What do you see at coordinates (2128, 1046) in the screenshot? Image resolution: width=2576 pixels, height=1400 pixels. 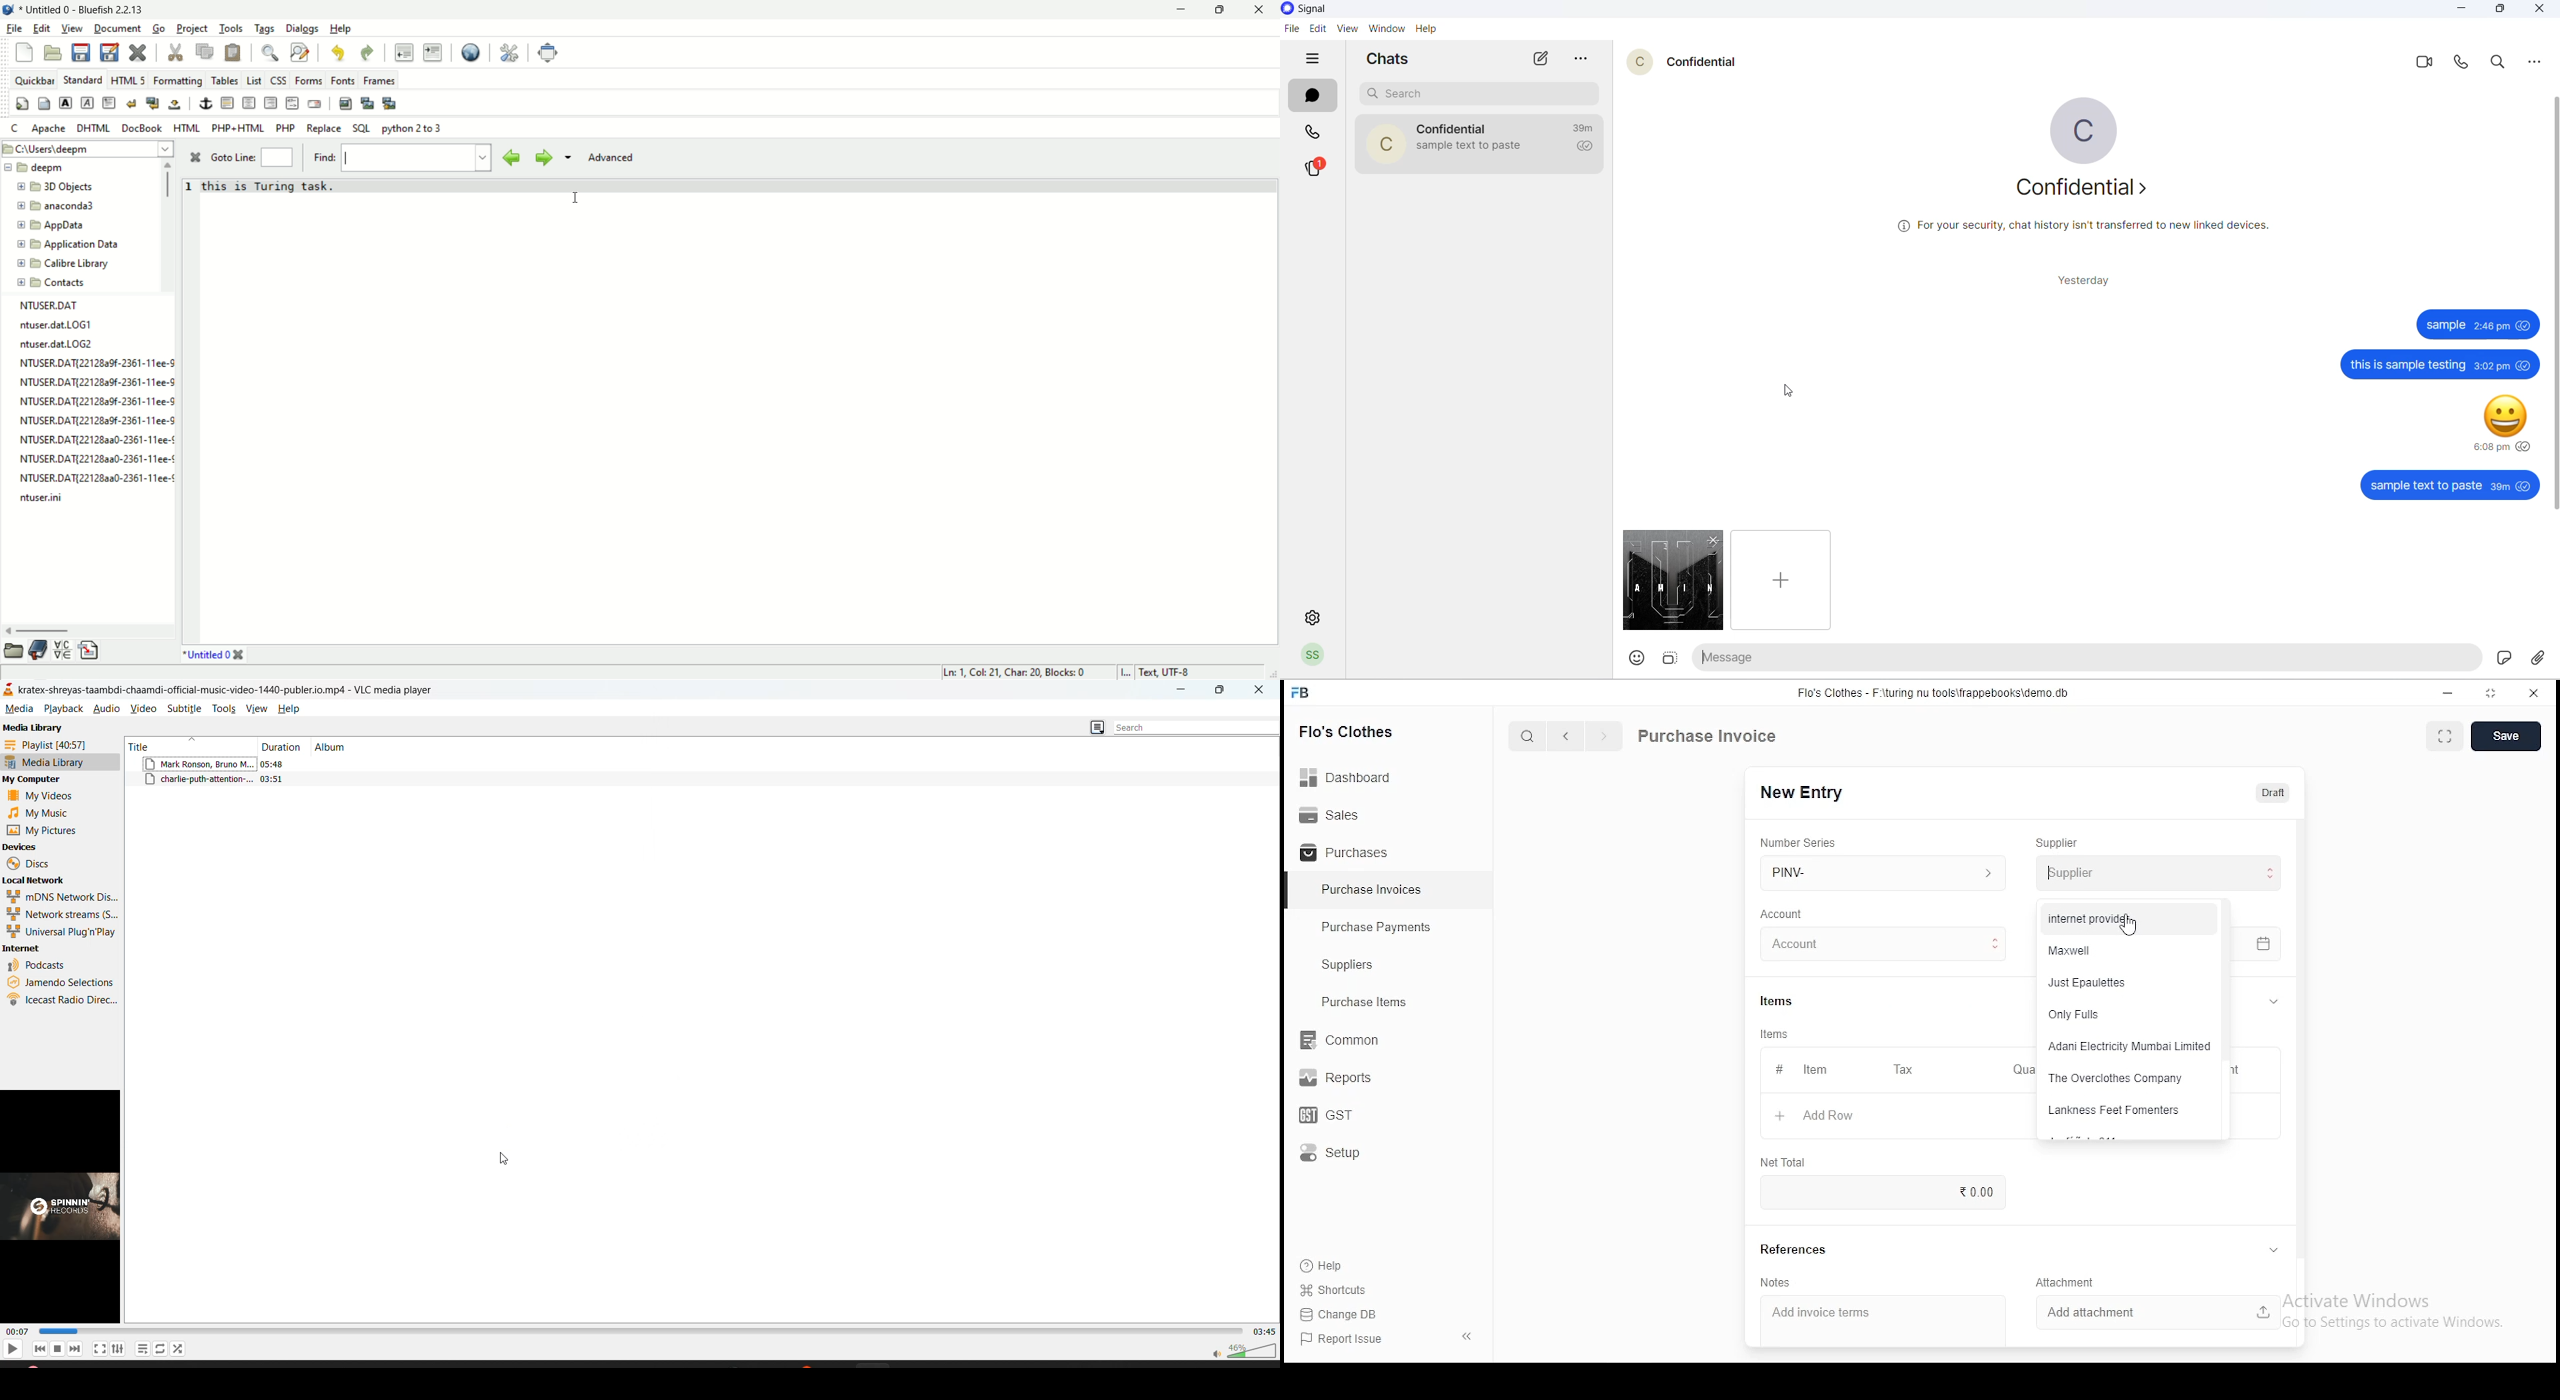 I see `adani electricity mumbai limited` at bounding box center [2128, 1046].